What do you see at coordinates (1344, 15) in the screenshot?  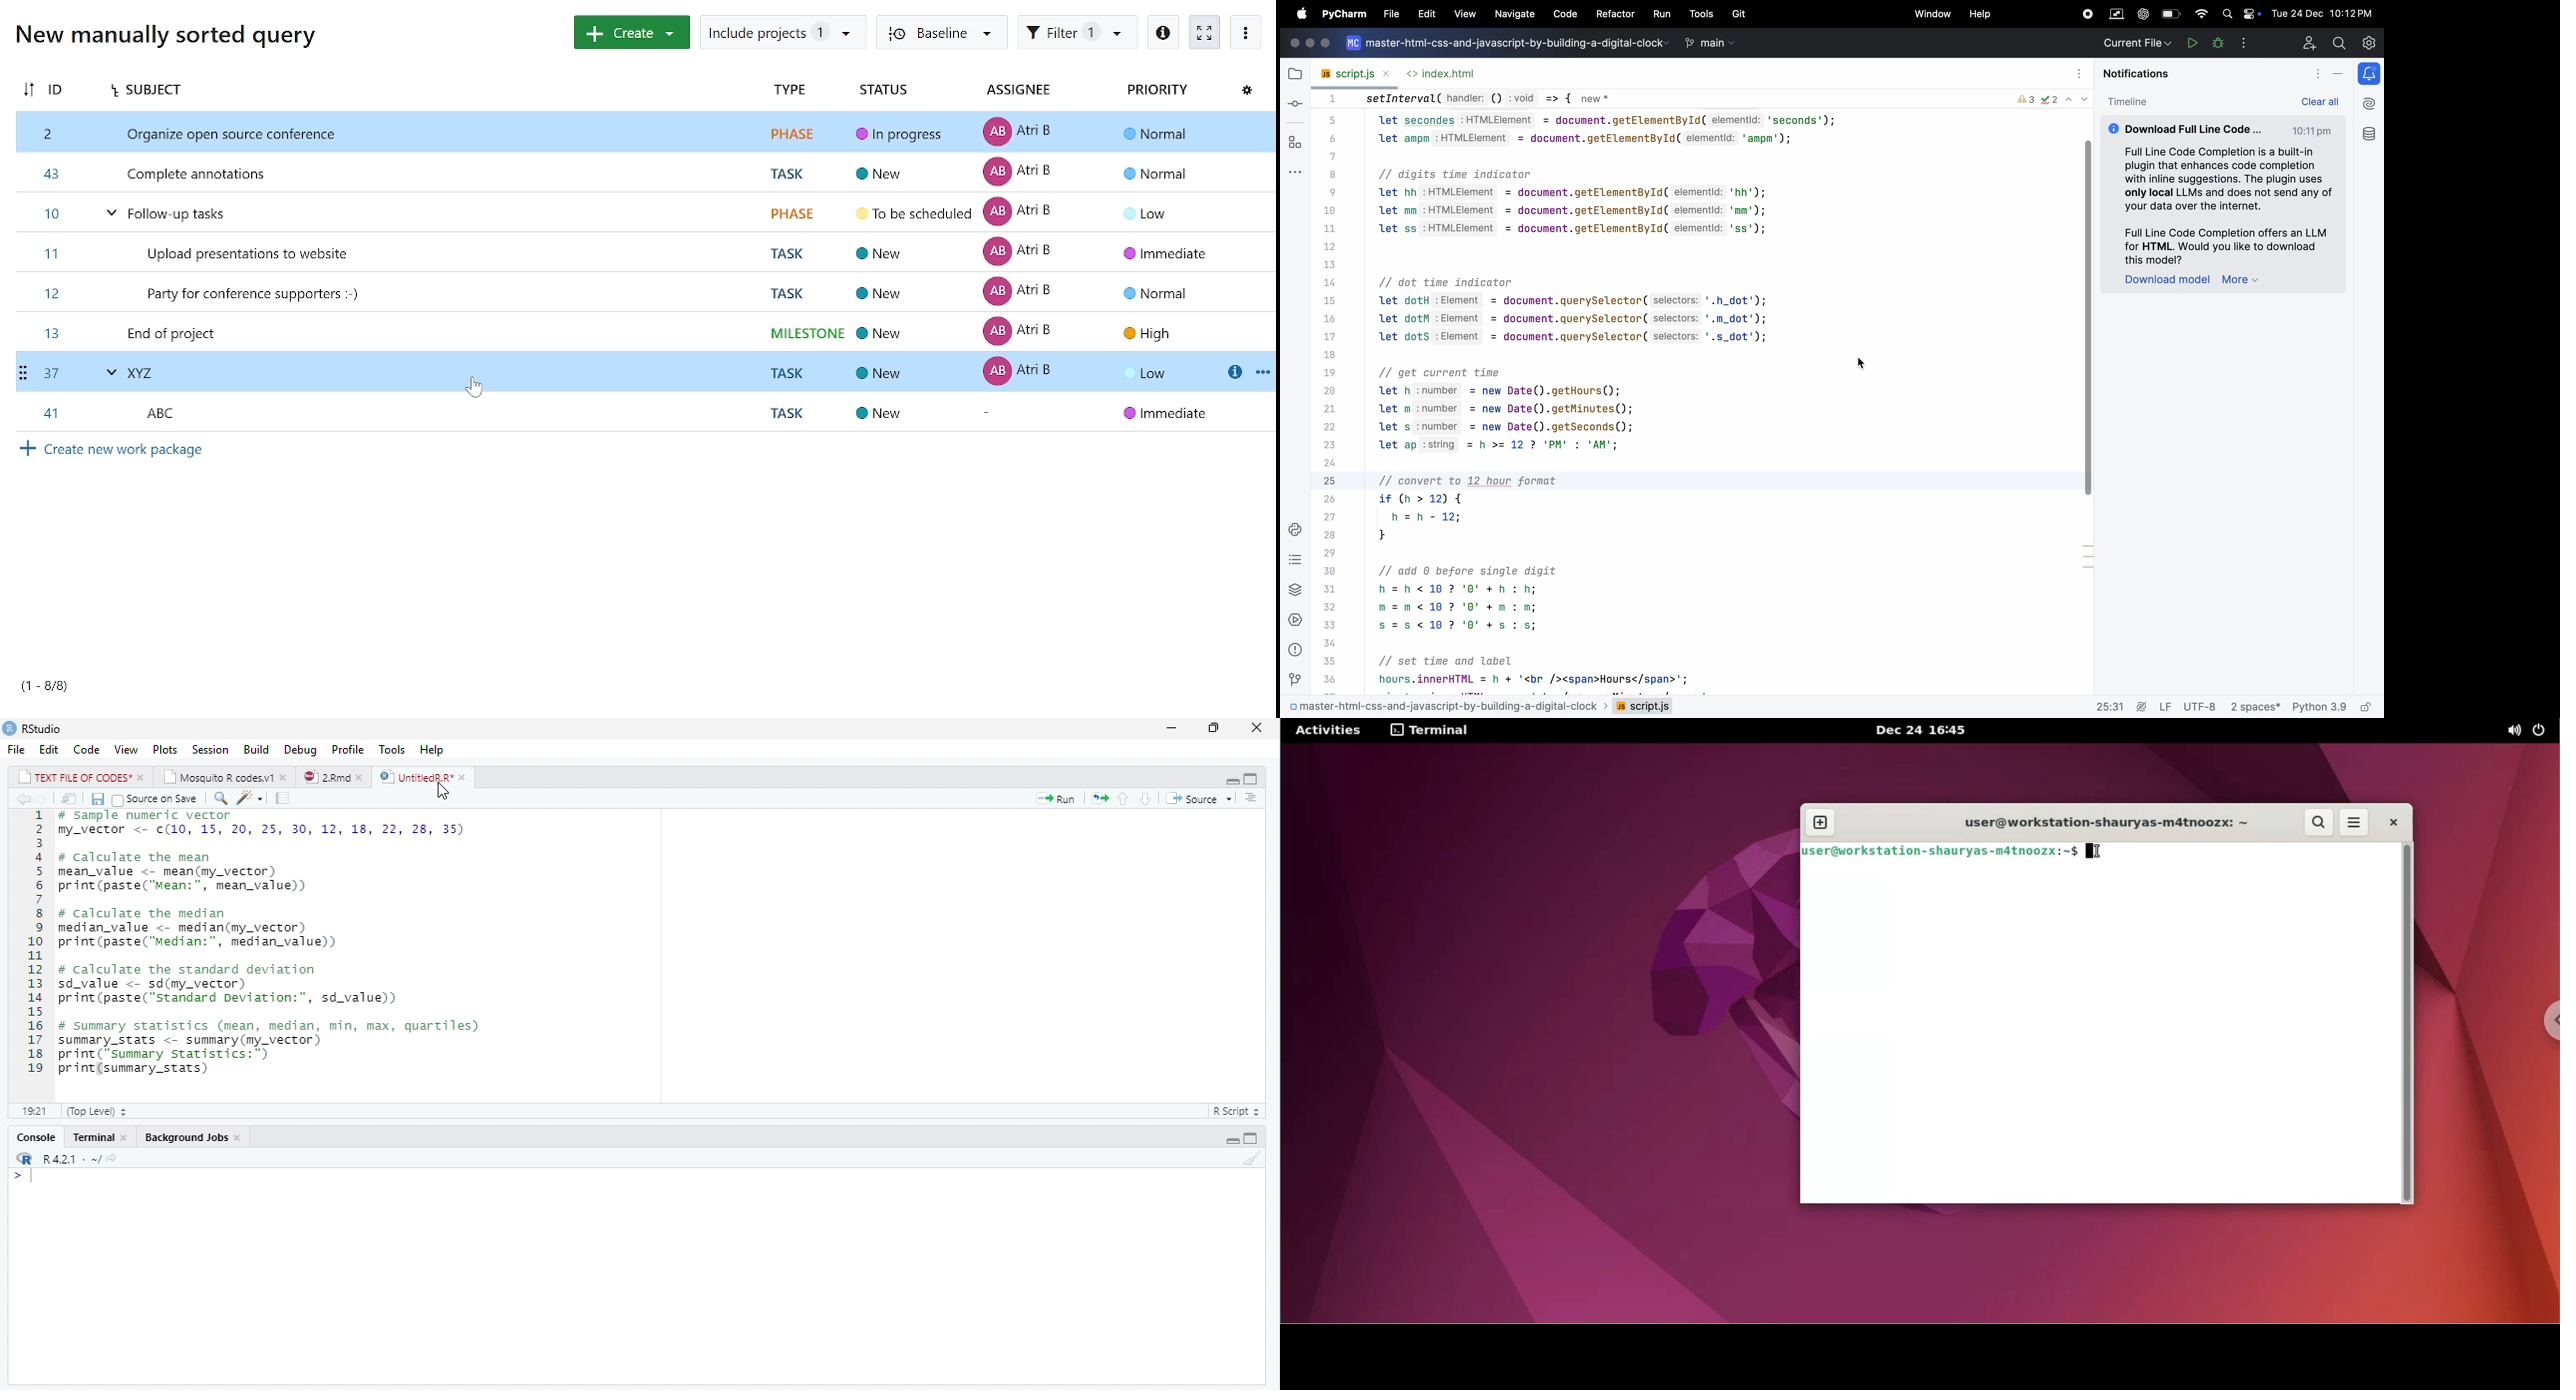 I see `Pycharm` at bounding box center [1344, 15].